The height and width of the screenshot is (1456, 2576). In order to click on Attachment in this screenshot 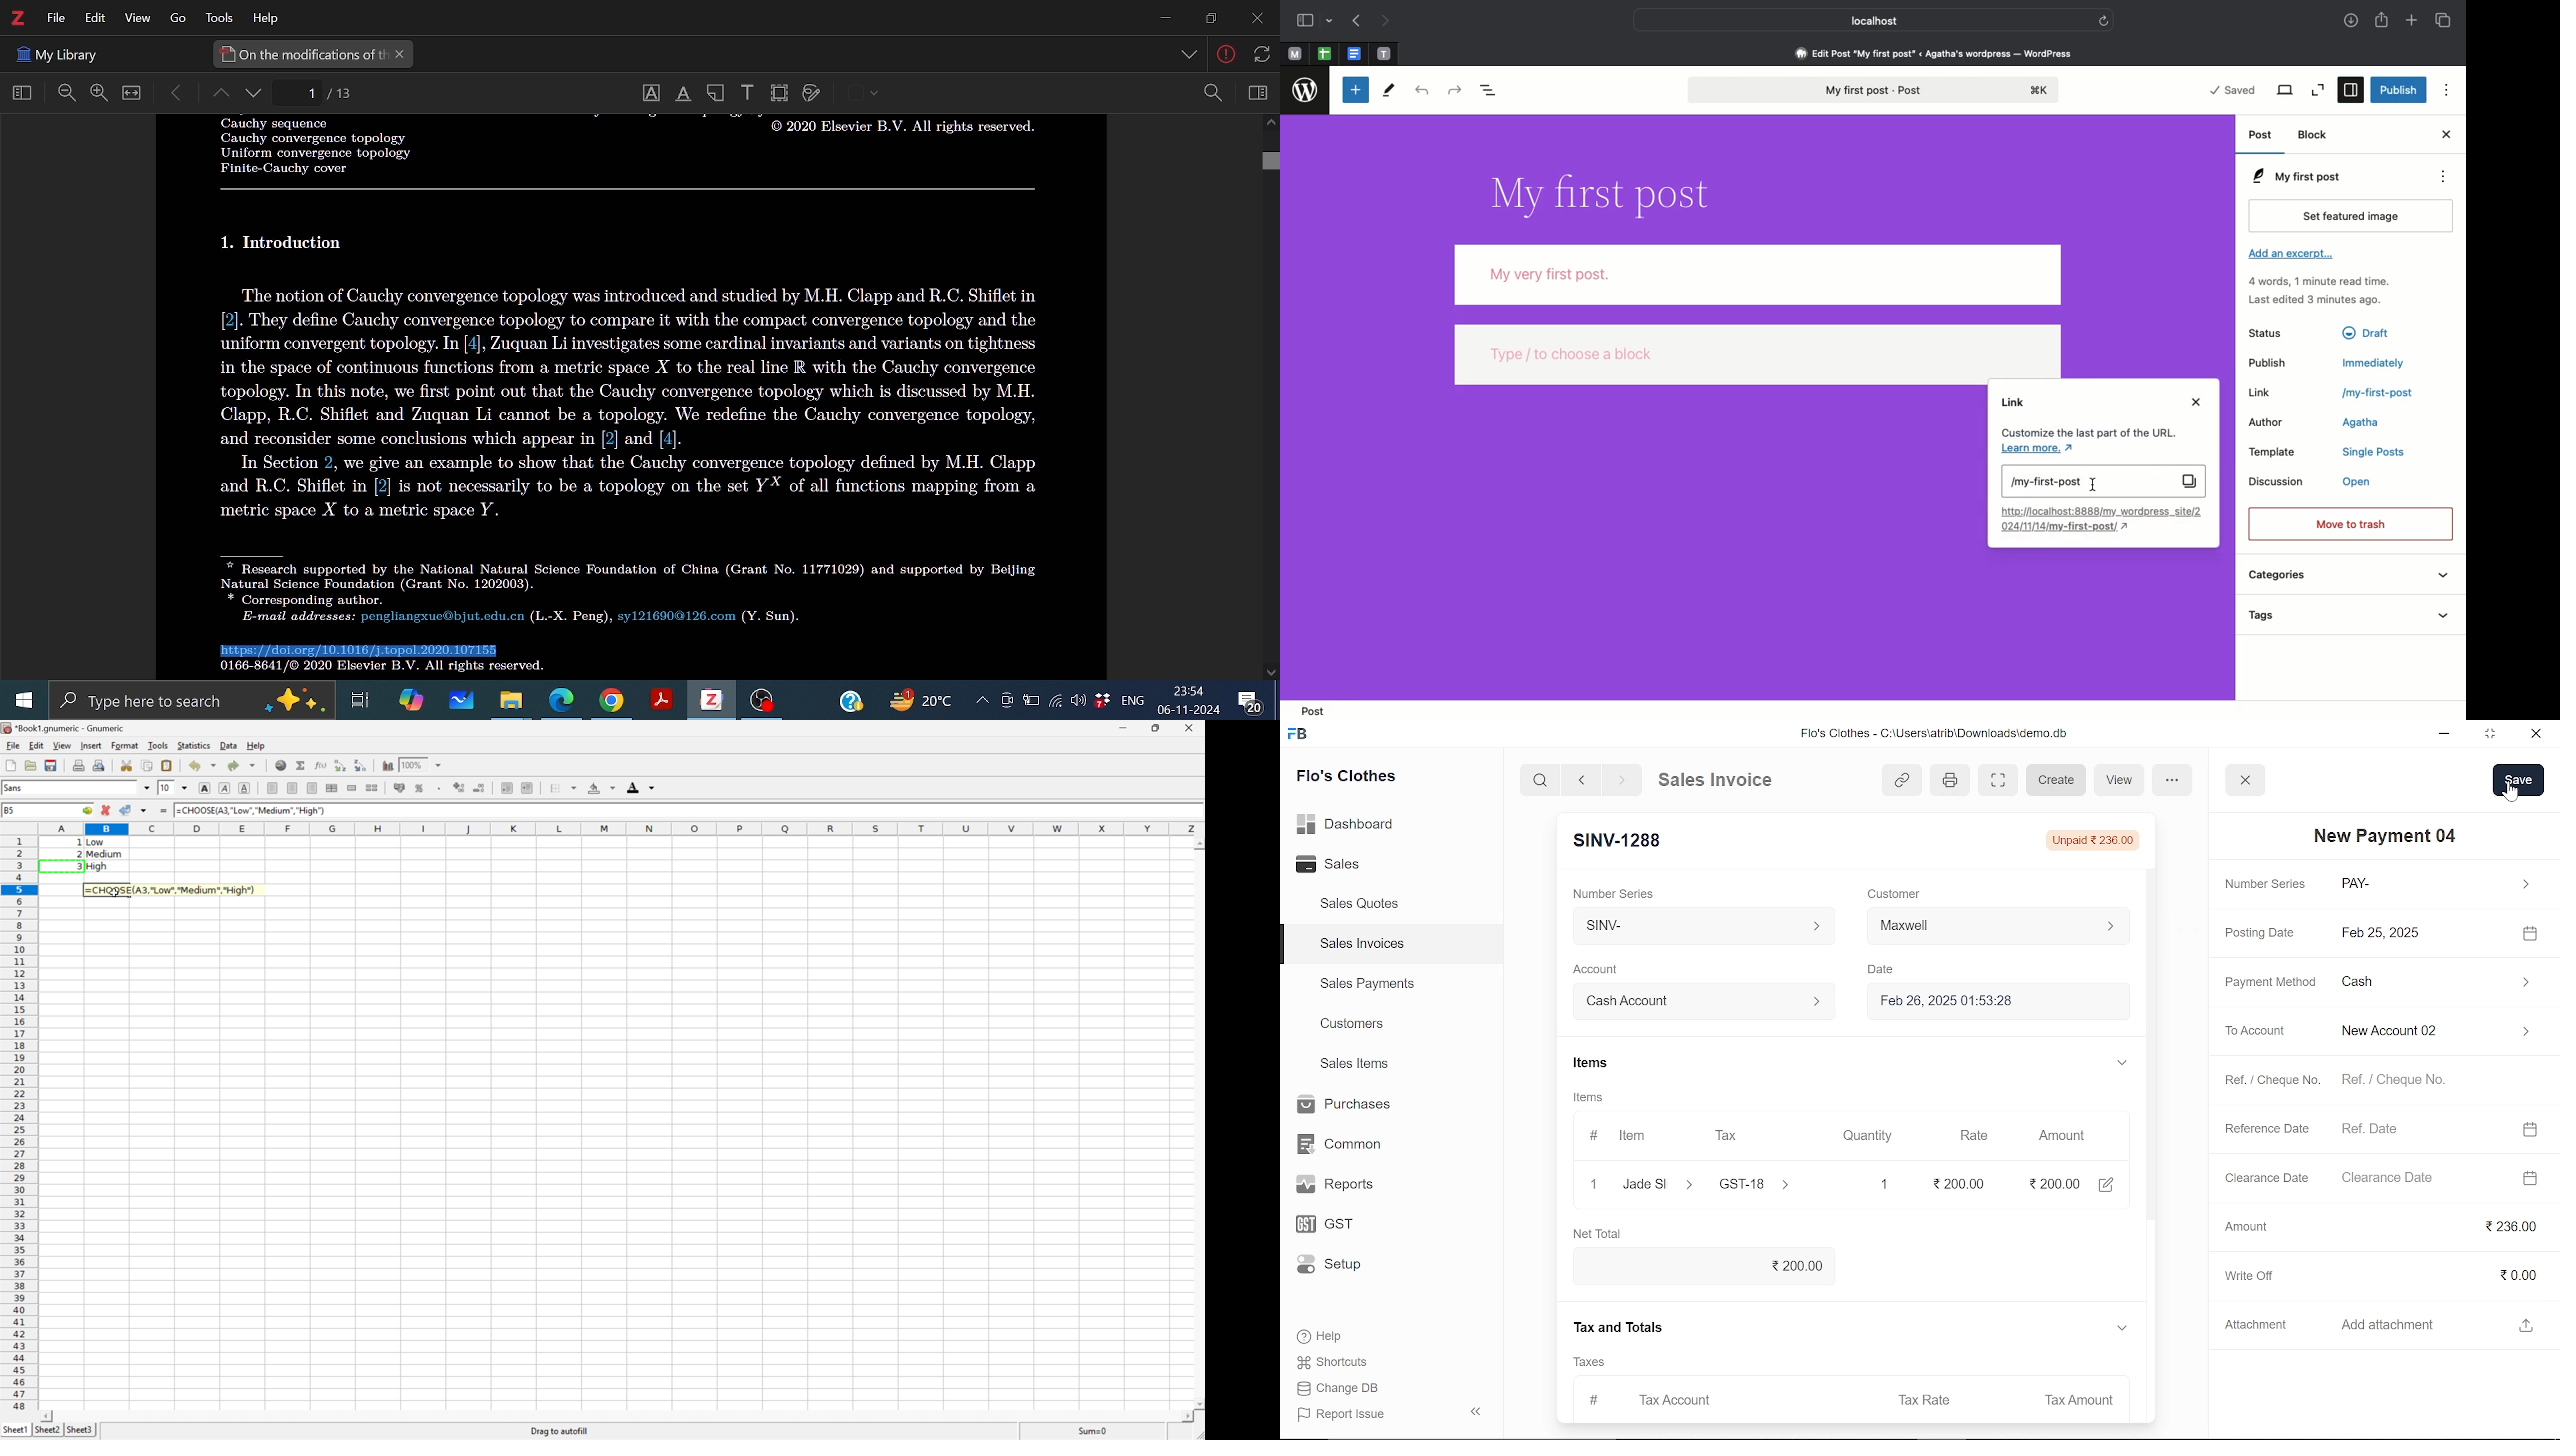, I will do `click(2256, 1323)`.